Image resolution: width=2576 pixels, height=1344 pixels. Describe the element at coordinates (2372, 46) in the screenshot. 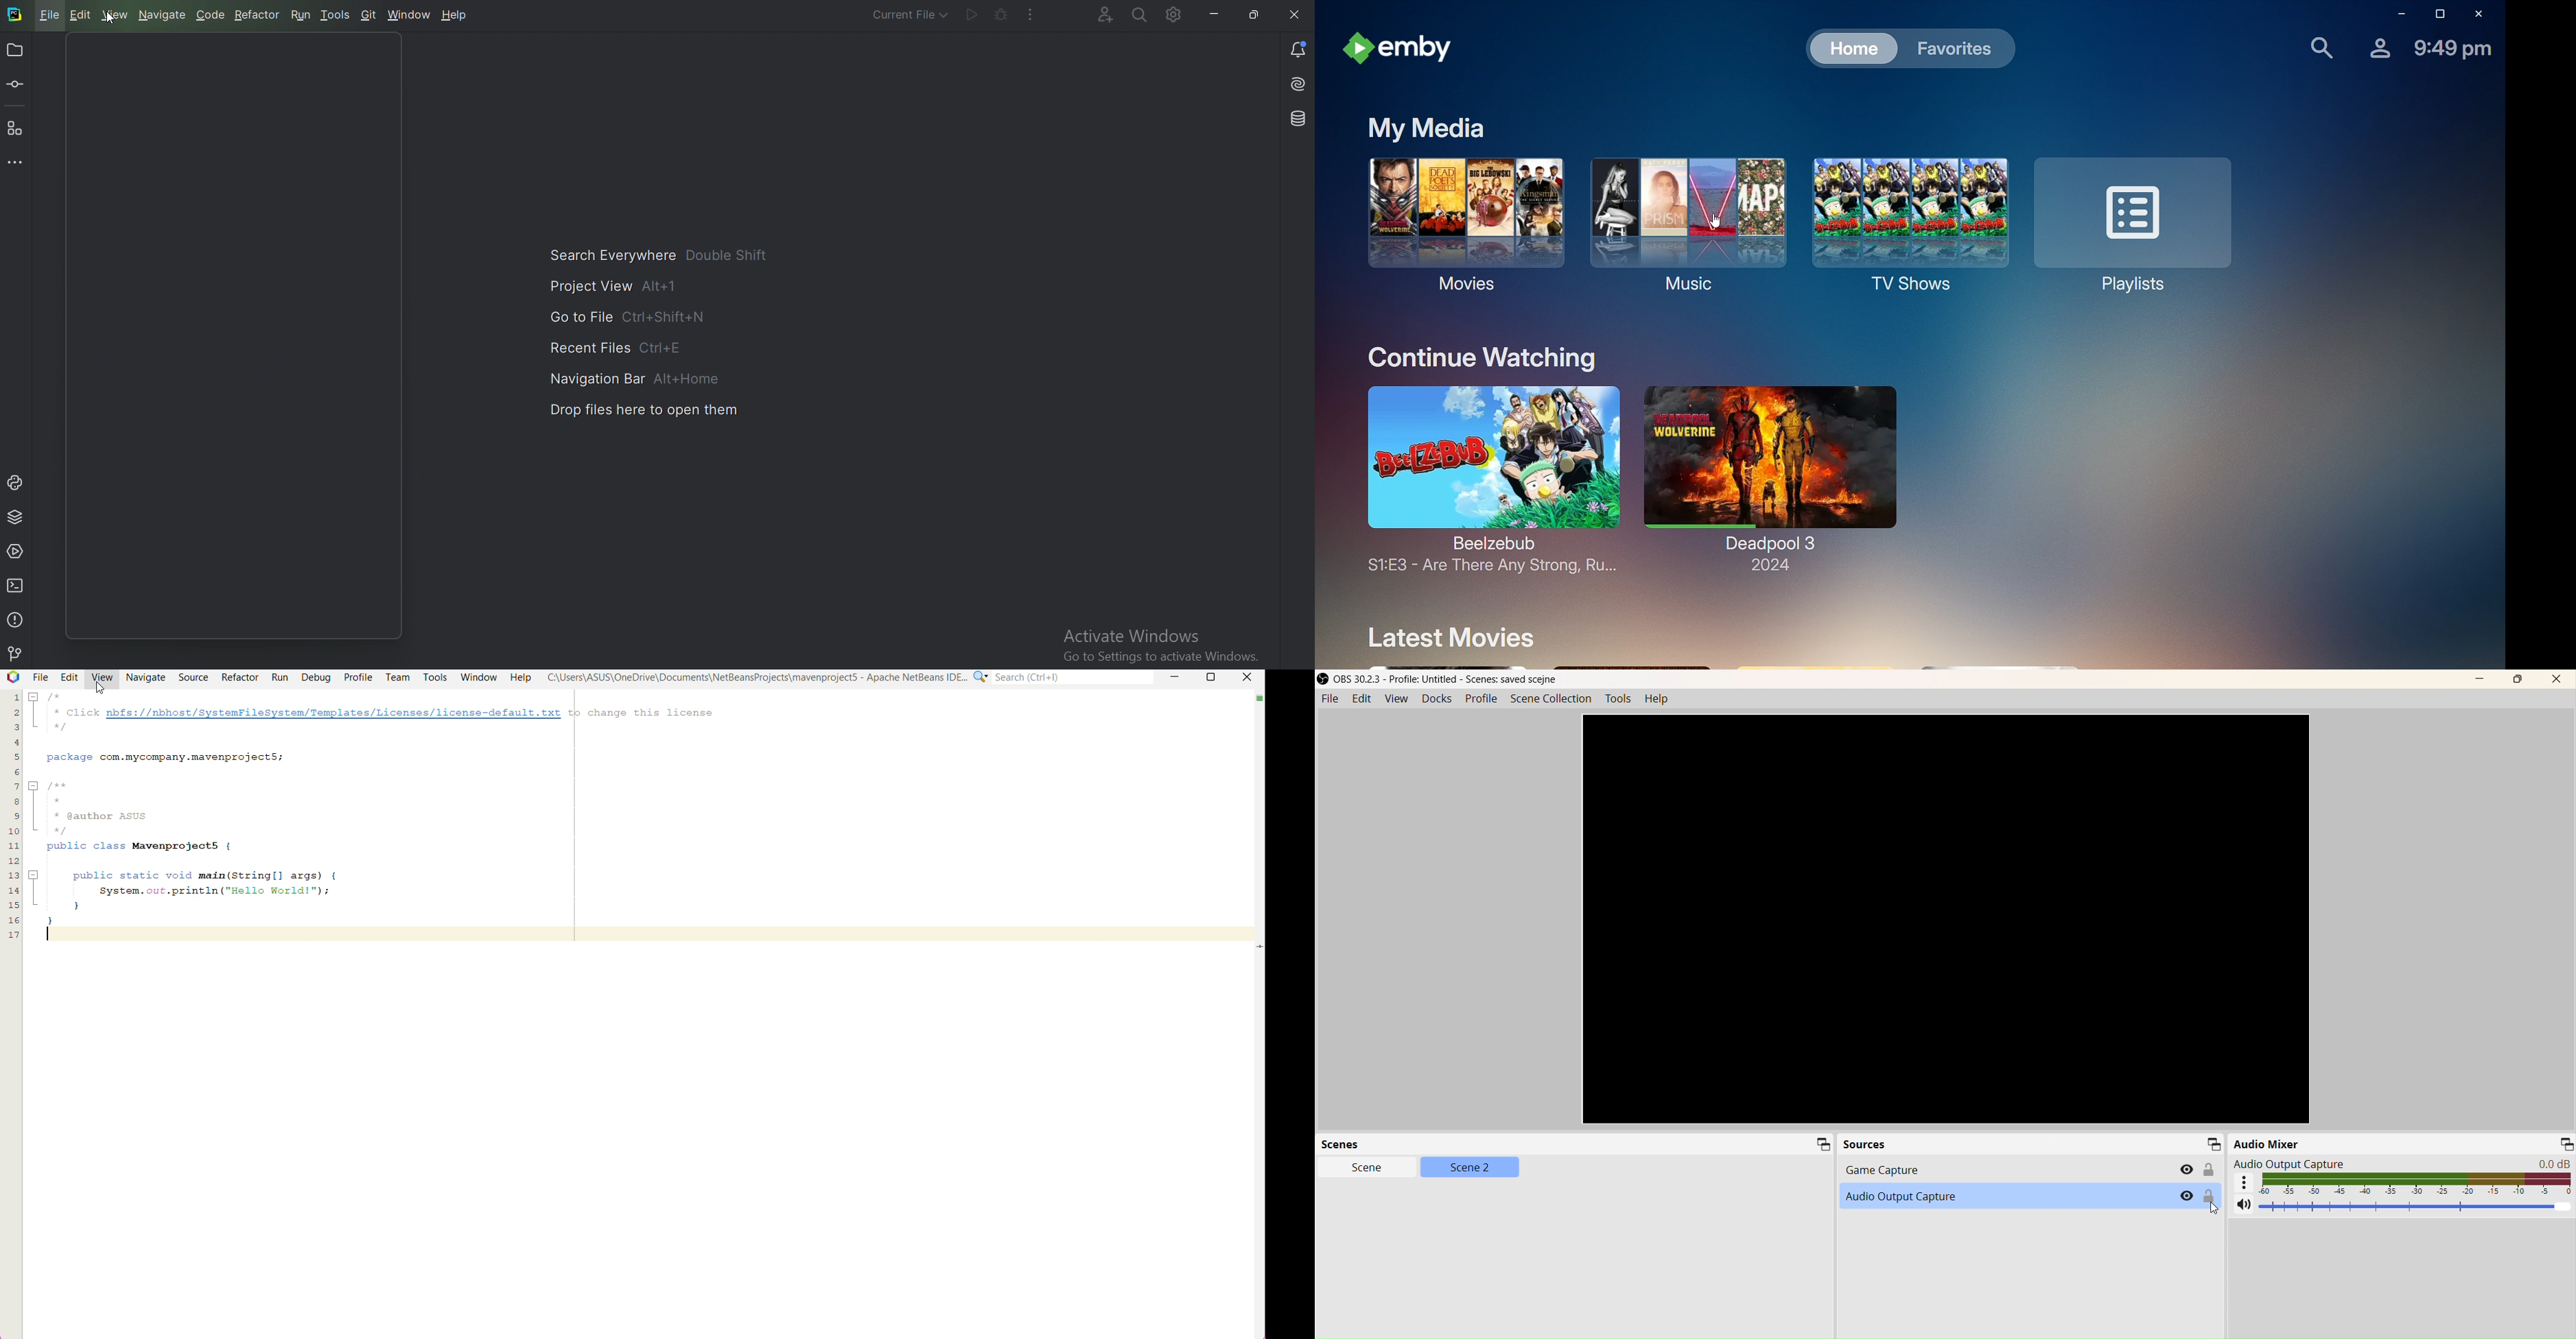

I see `Account` at that location.